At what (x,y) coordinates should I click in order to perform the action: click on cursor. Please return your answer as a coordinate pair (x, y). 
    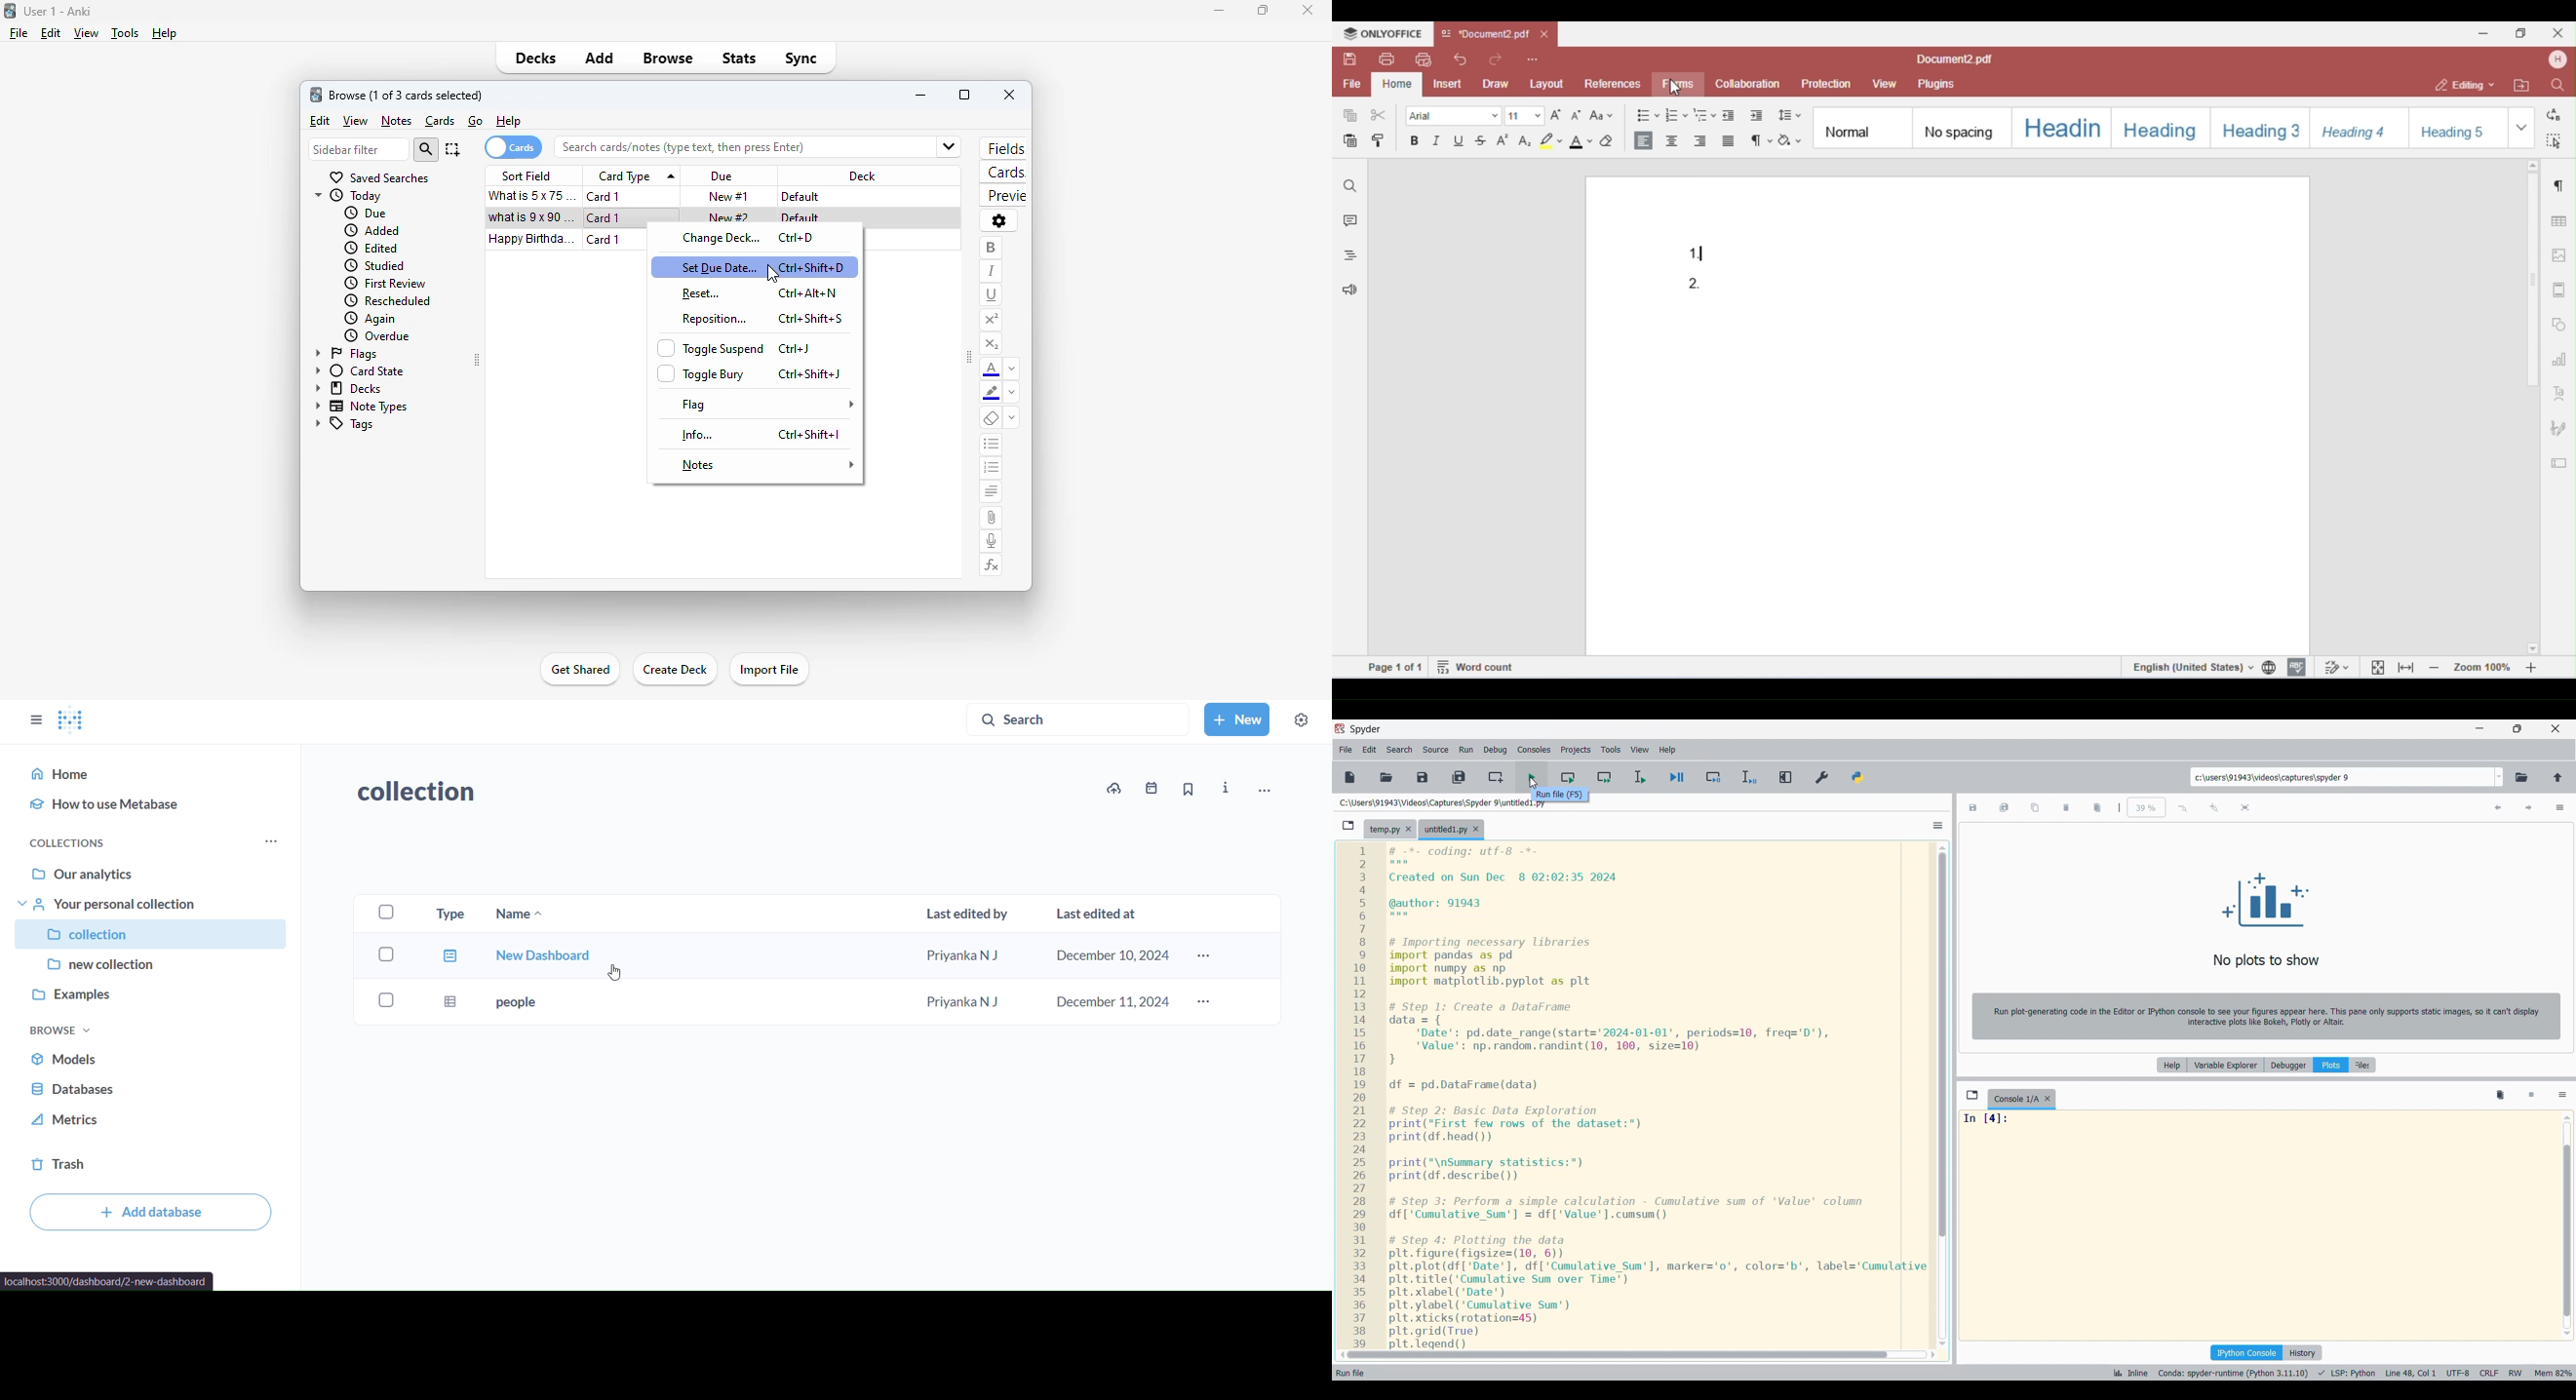
    Looking at the image, I should click on (650, 231).